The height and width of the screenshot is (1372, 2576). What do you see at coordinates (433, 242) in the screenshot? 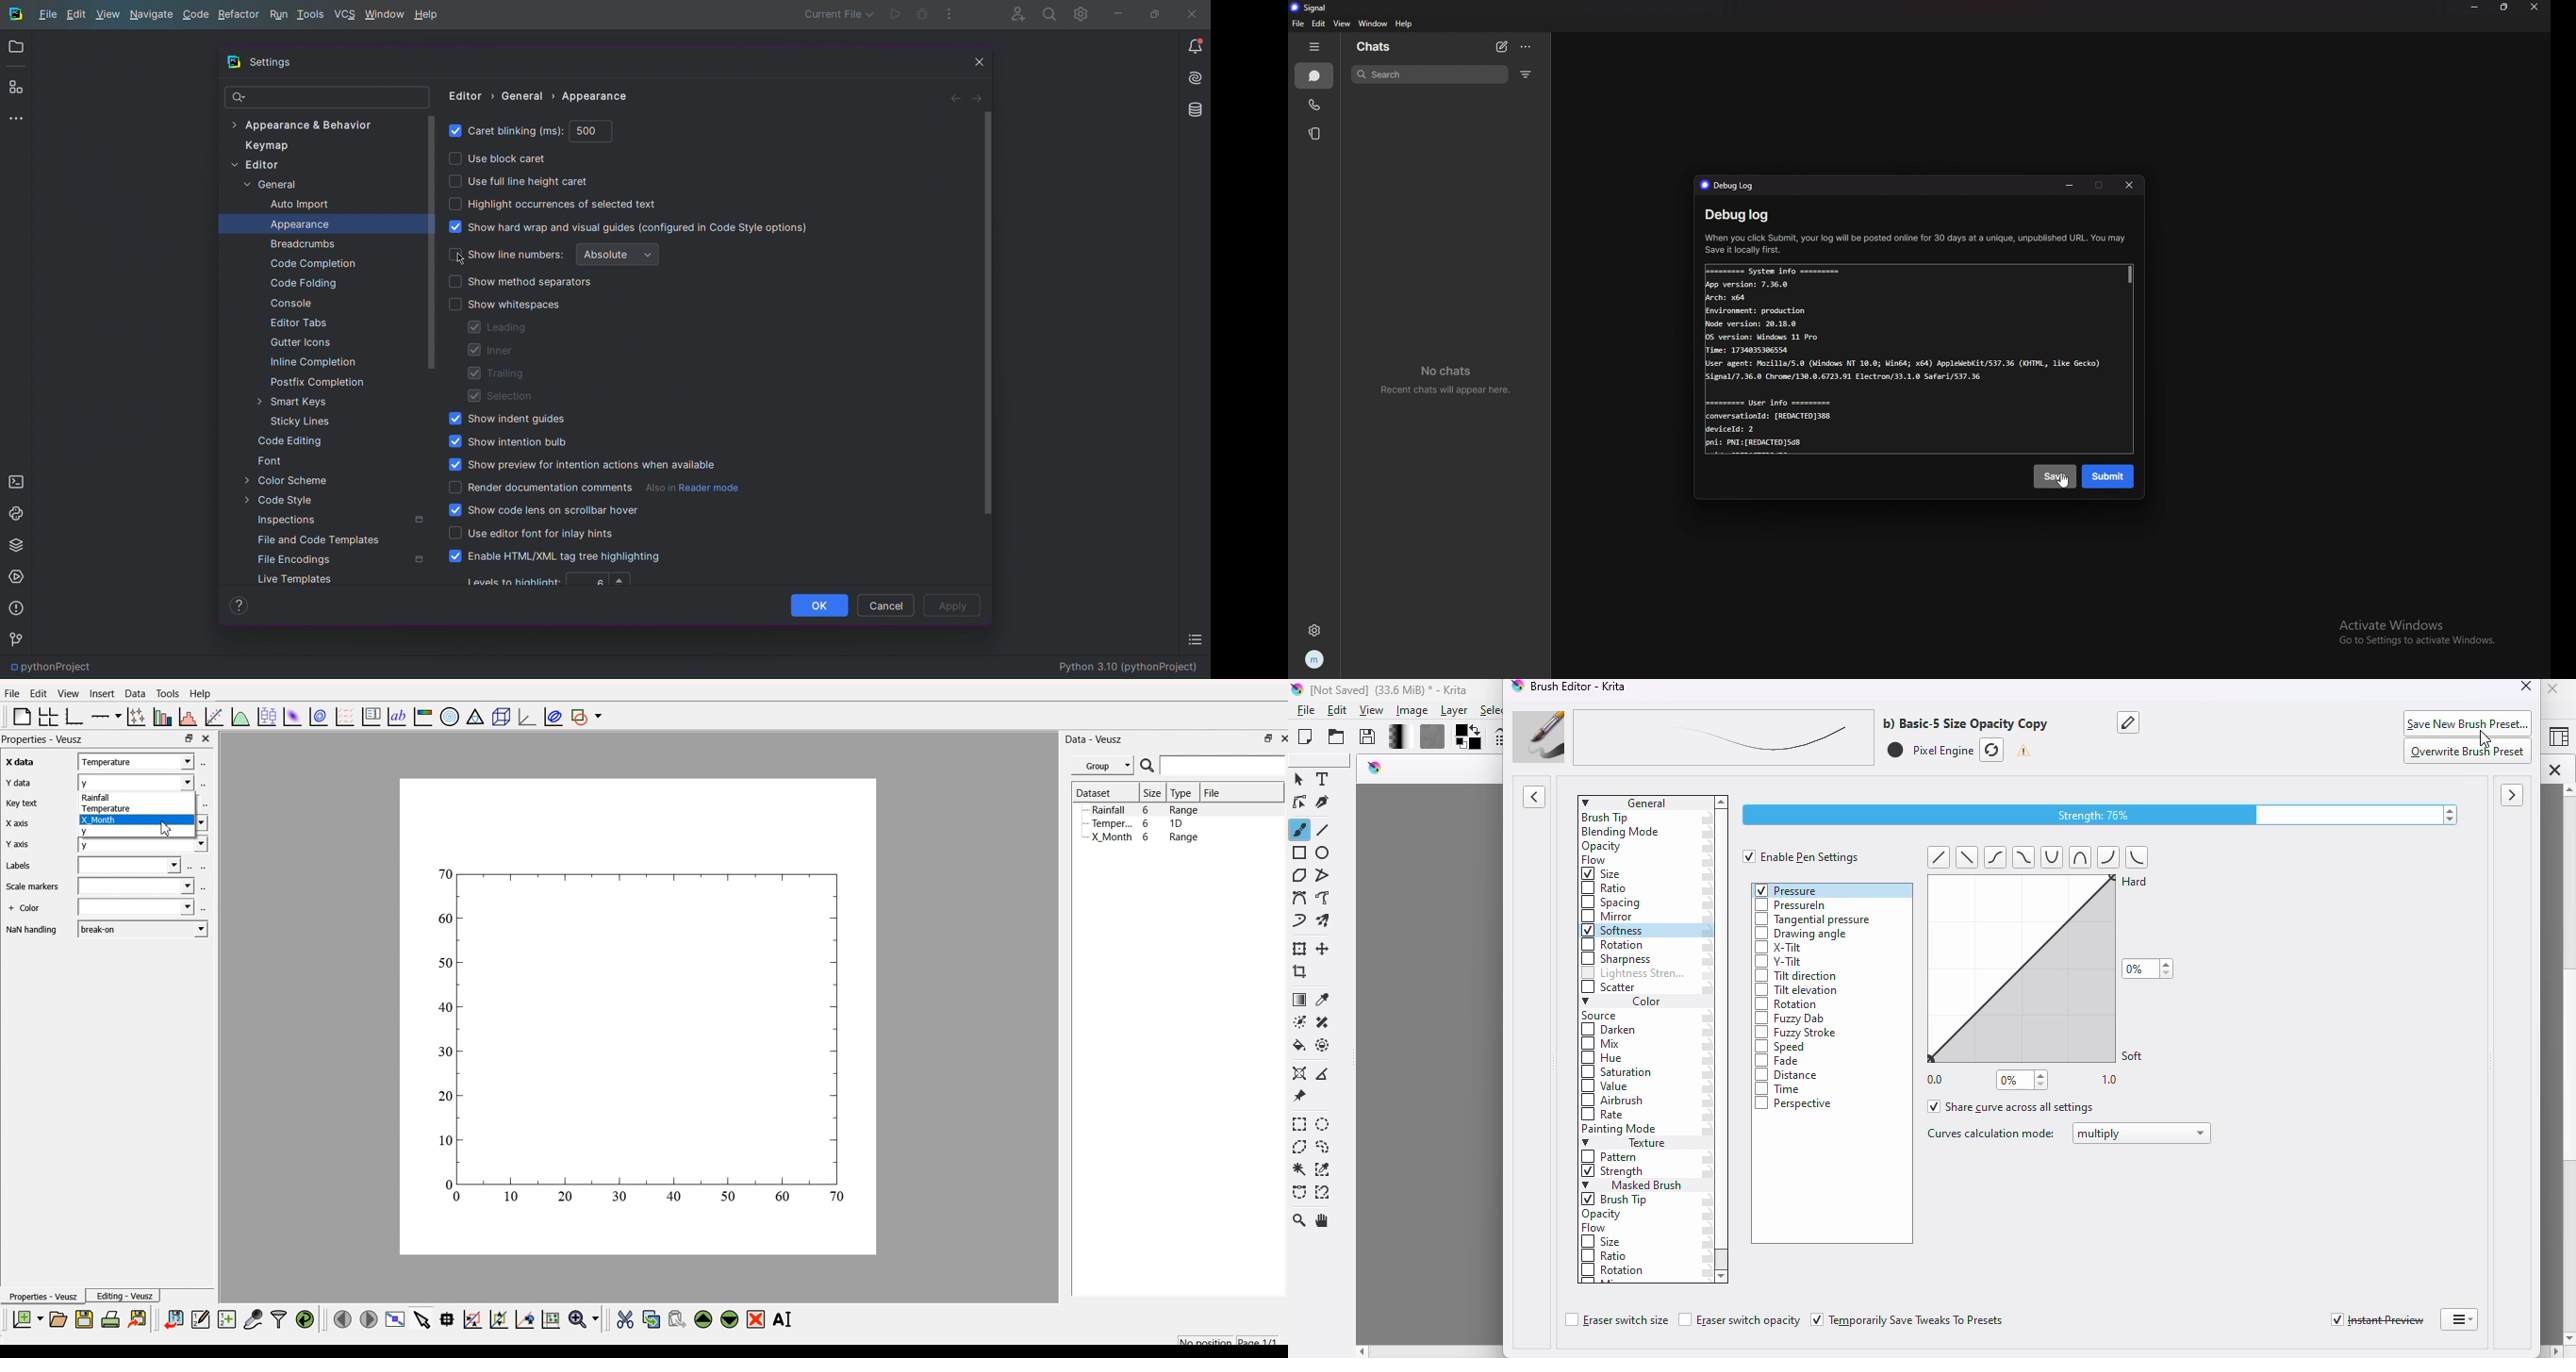
I see `Scrollbar` at bounding box center [433, 242].